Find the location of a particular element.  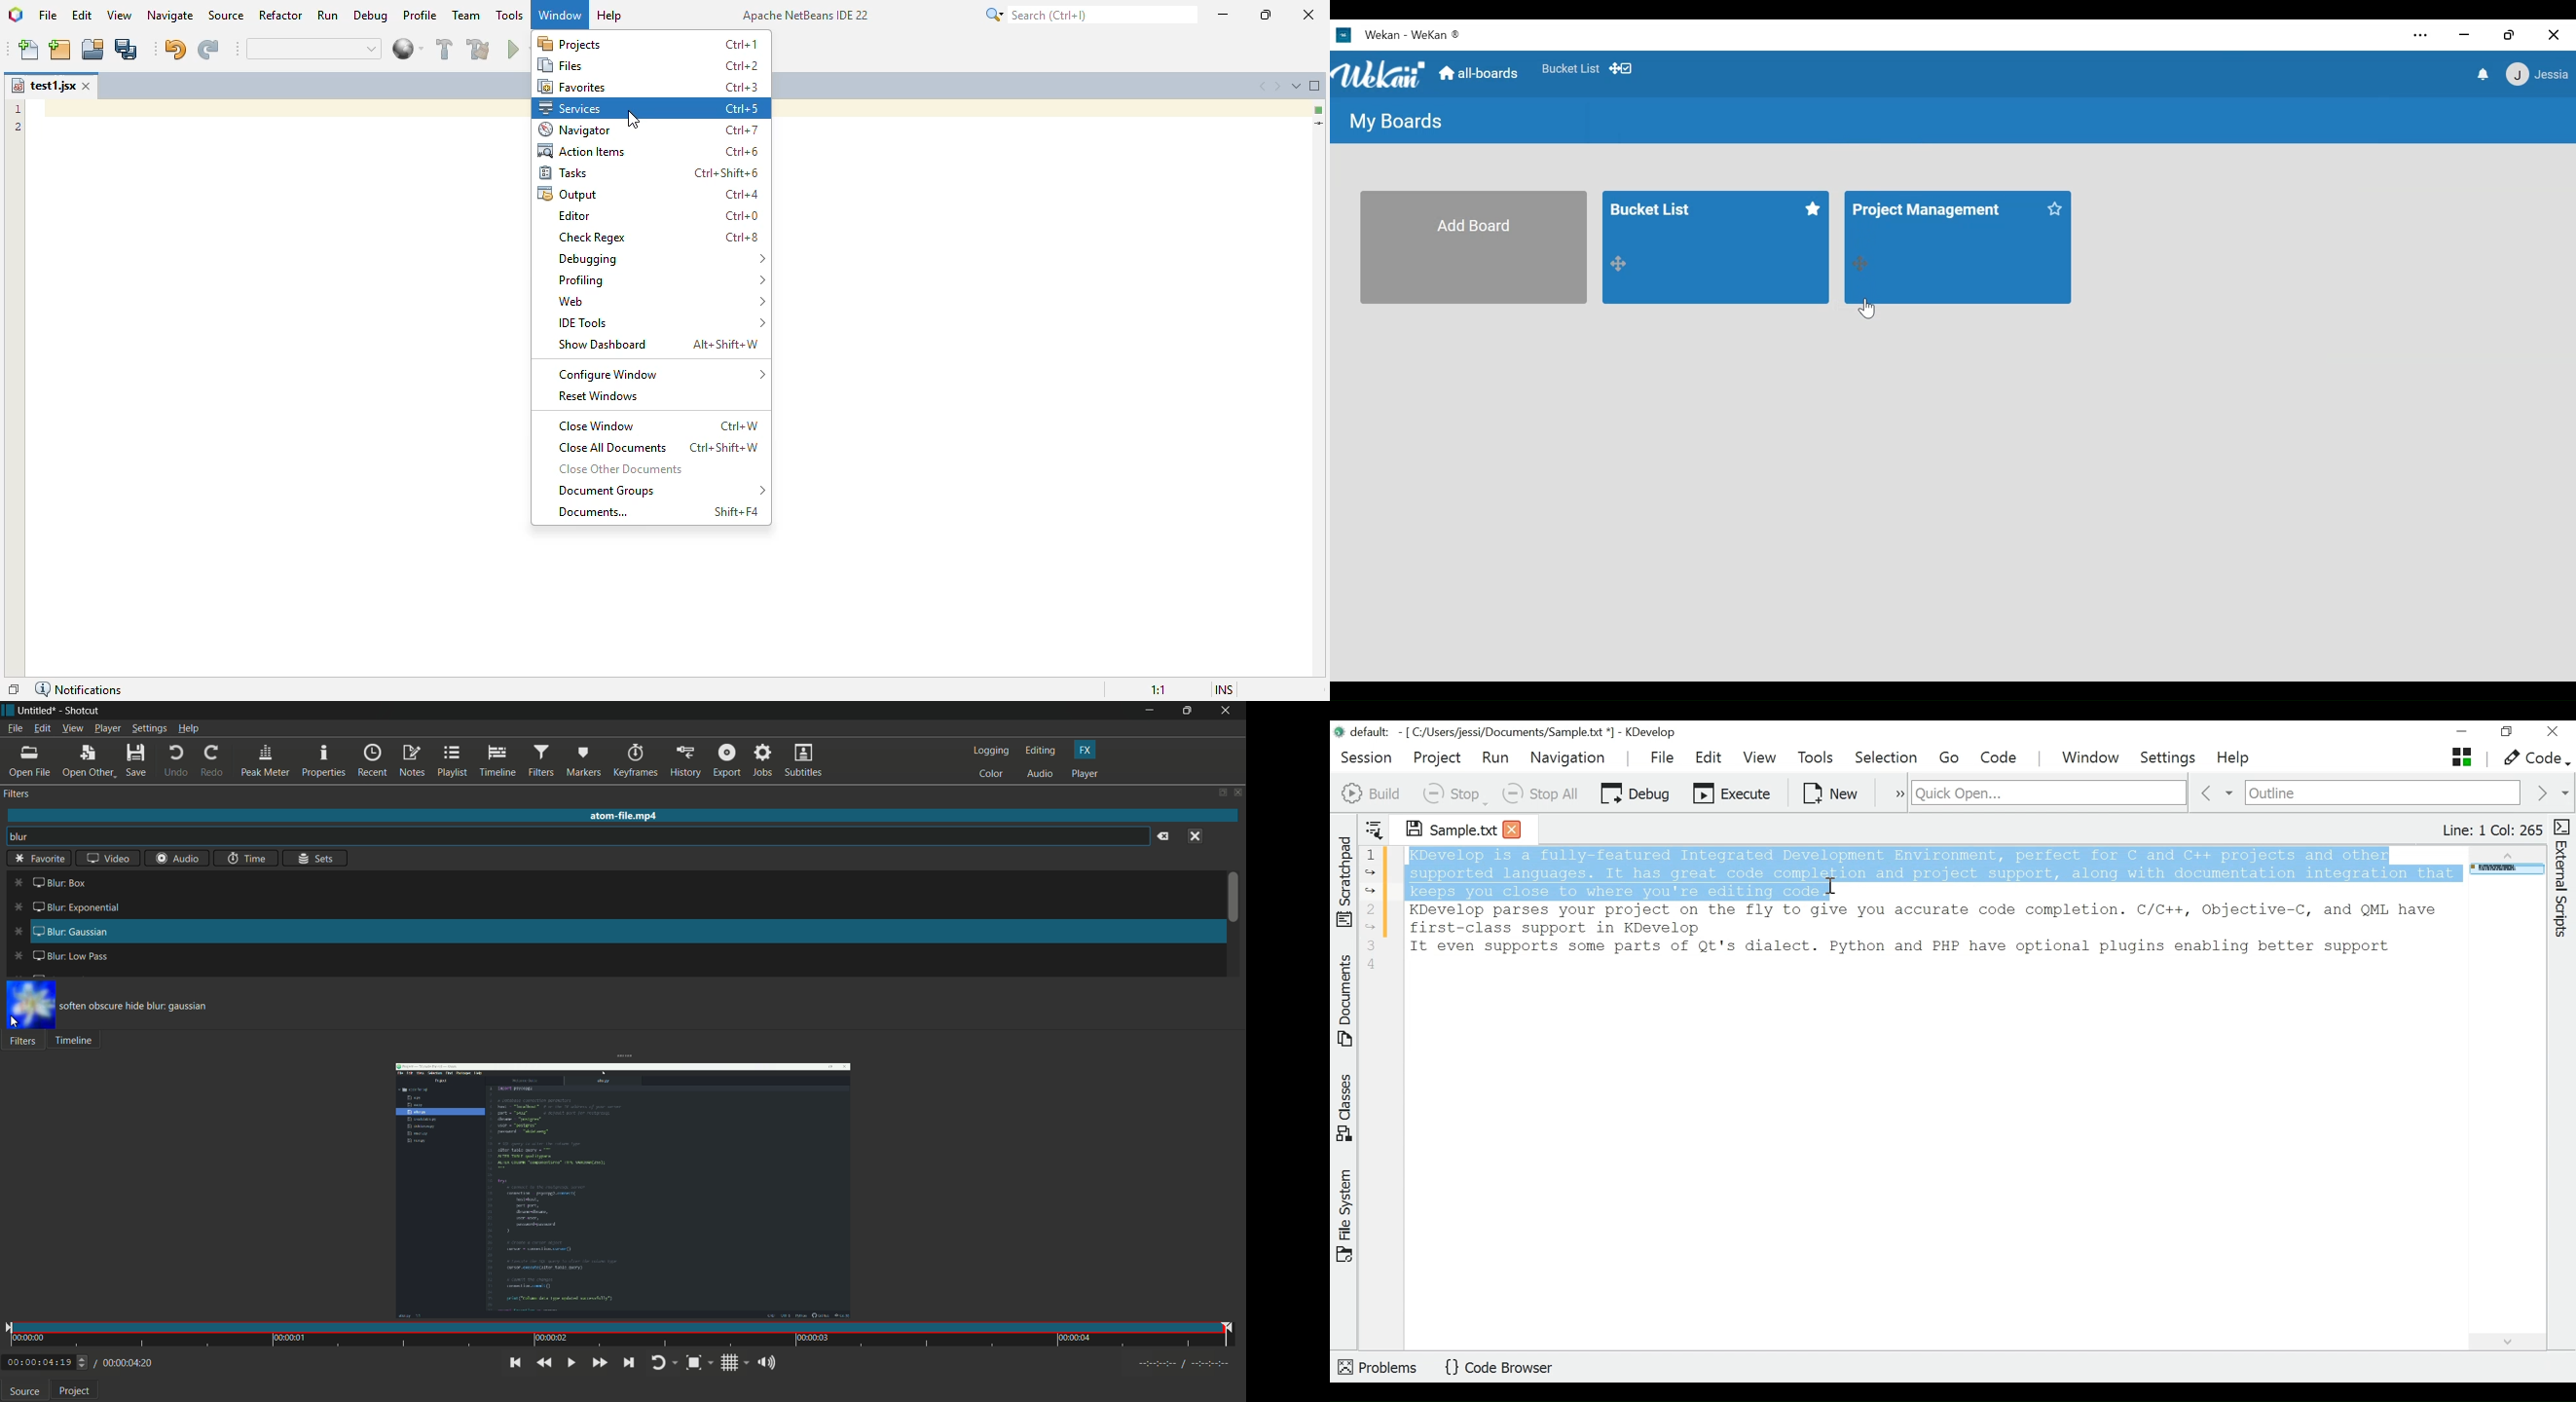

cursor is located at coordinates (634, 120).